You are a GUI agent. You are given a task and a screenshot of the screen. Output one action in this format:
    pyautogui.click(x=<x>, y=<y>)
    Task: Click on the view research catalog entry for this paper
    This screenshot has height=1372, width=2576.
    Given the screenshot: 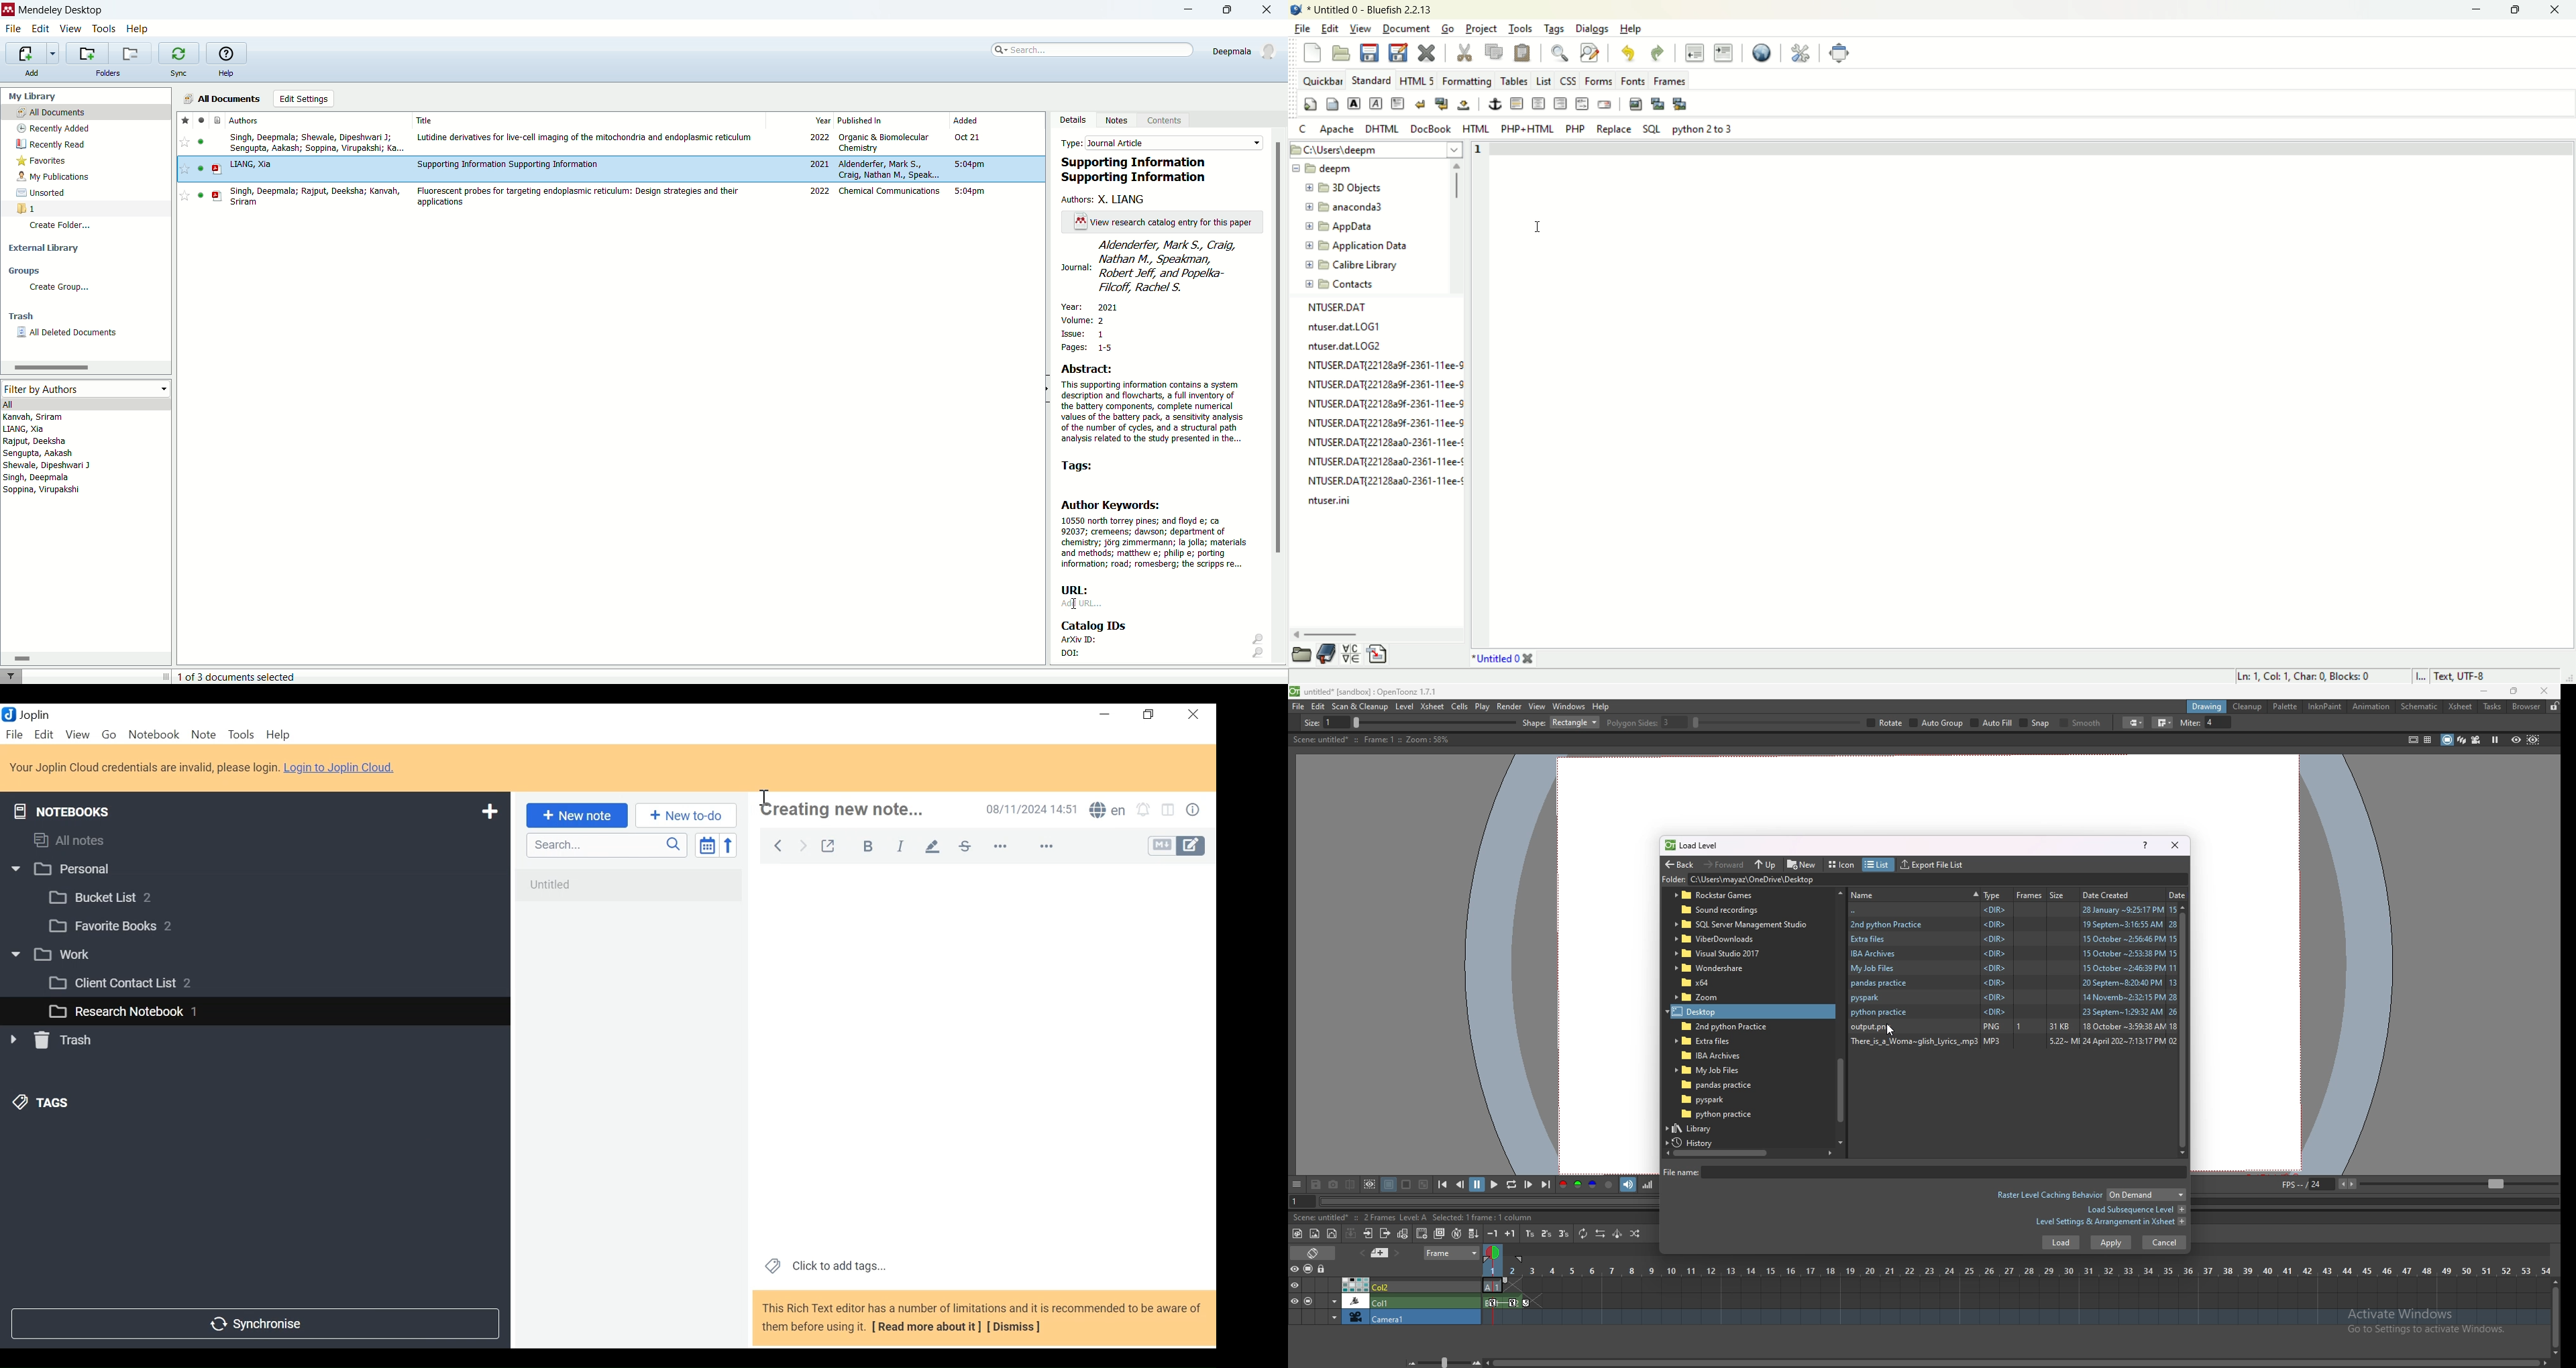 What is the action you would take?
    pyautogui.click(x=1159, y=222)
    